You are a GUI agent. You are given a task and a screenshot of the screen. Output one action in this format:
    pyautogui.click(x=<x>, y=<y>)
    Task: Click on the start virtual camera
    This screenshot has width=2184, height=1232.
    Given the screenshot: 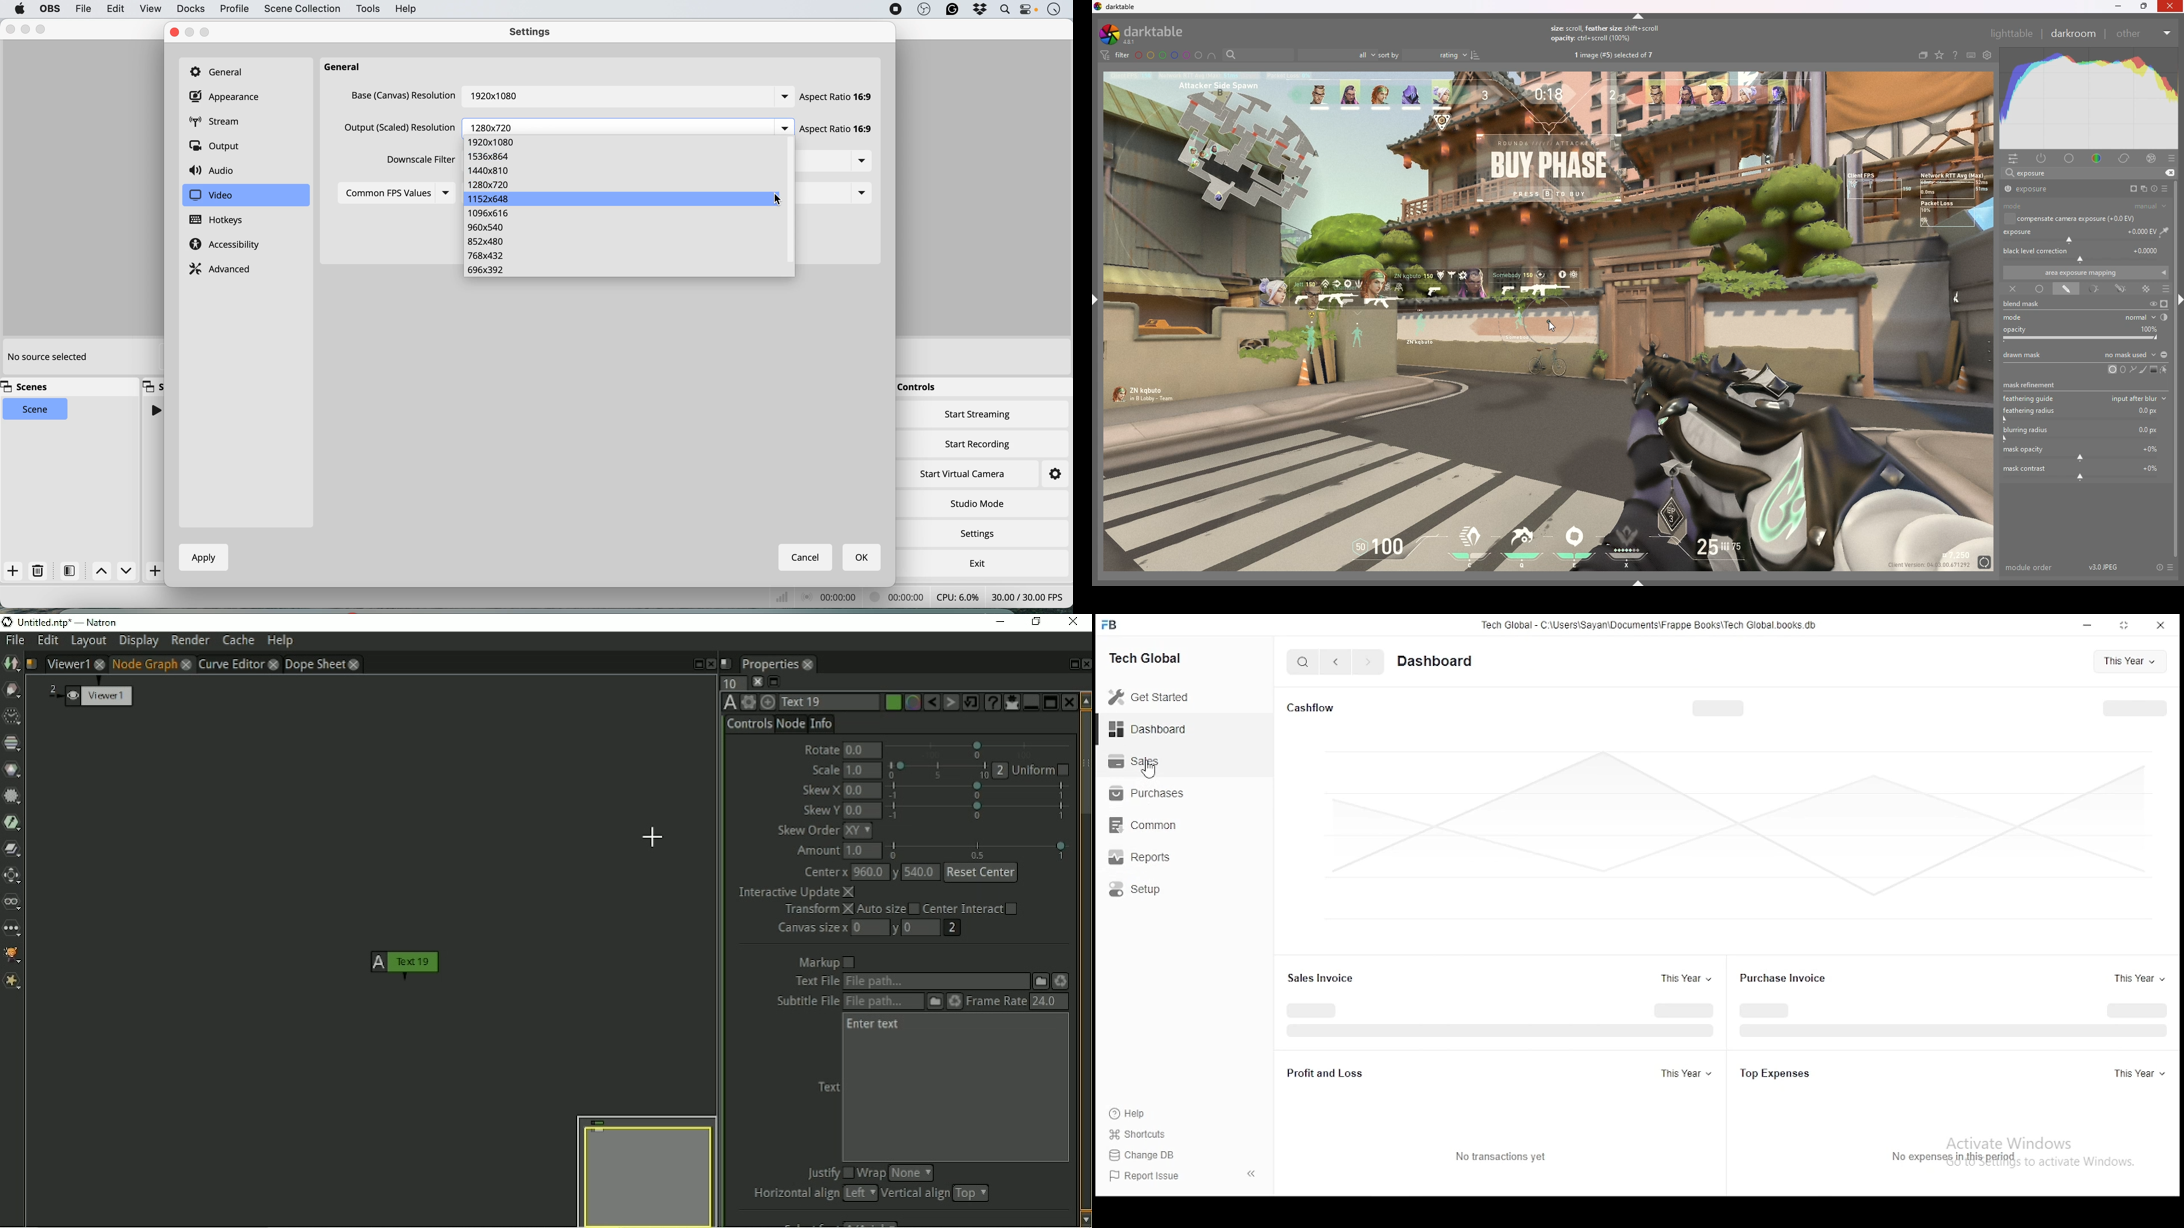 What is the action you would take?
    pyautogui.click(x=964, y=474)
    